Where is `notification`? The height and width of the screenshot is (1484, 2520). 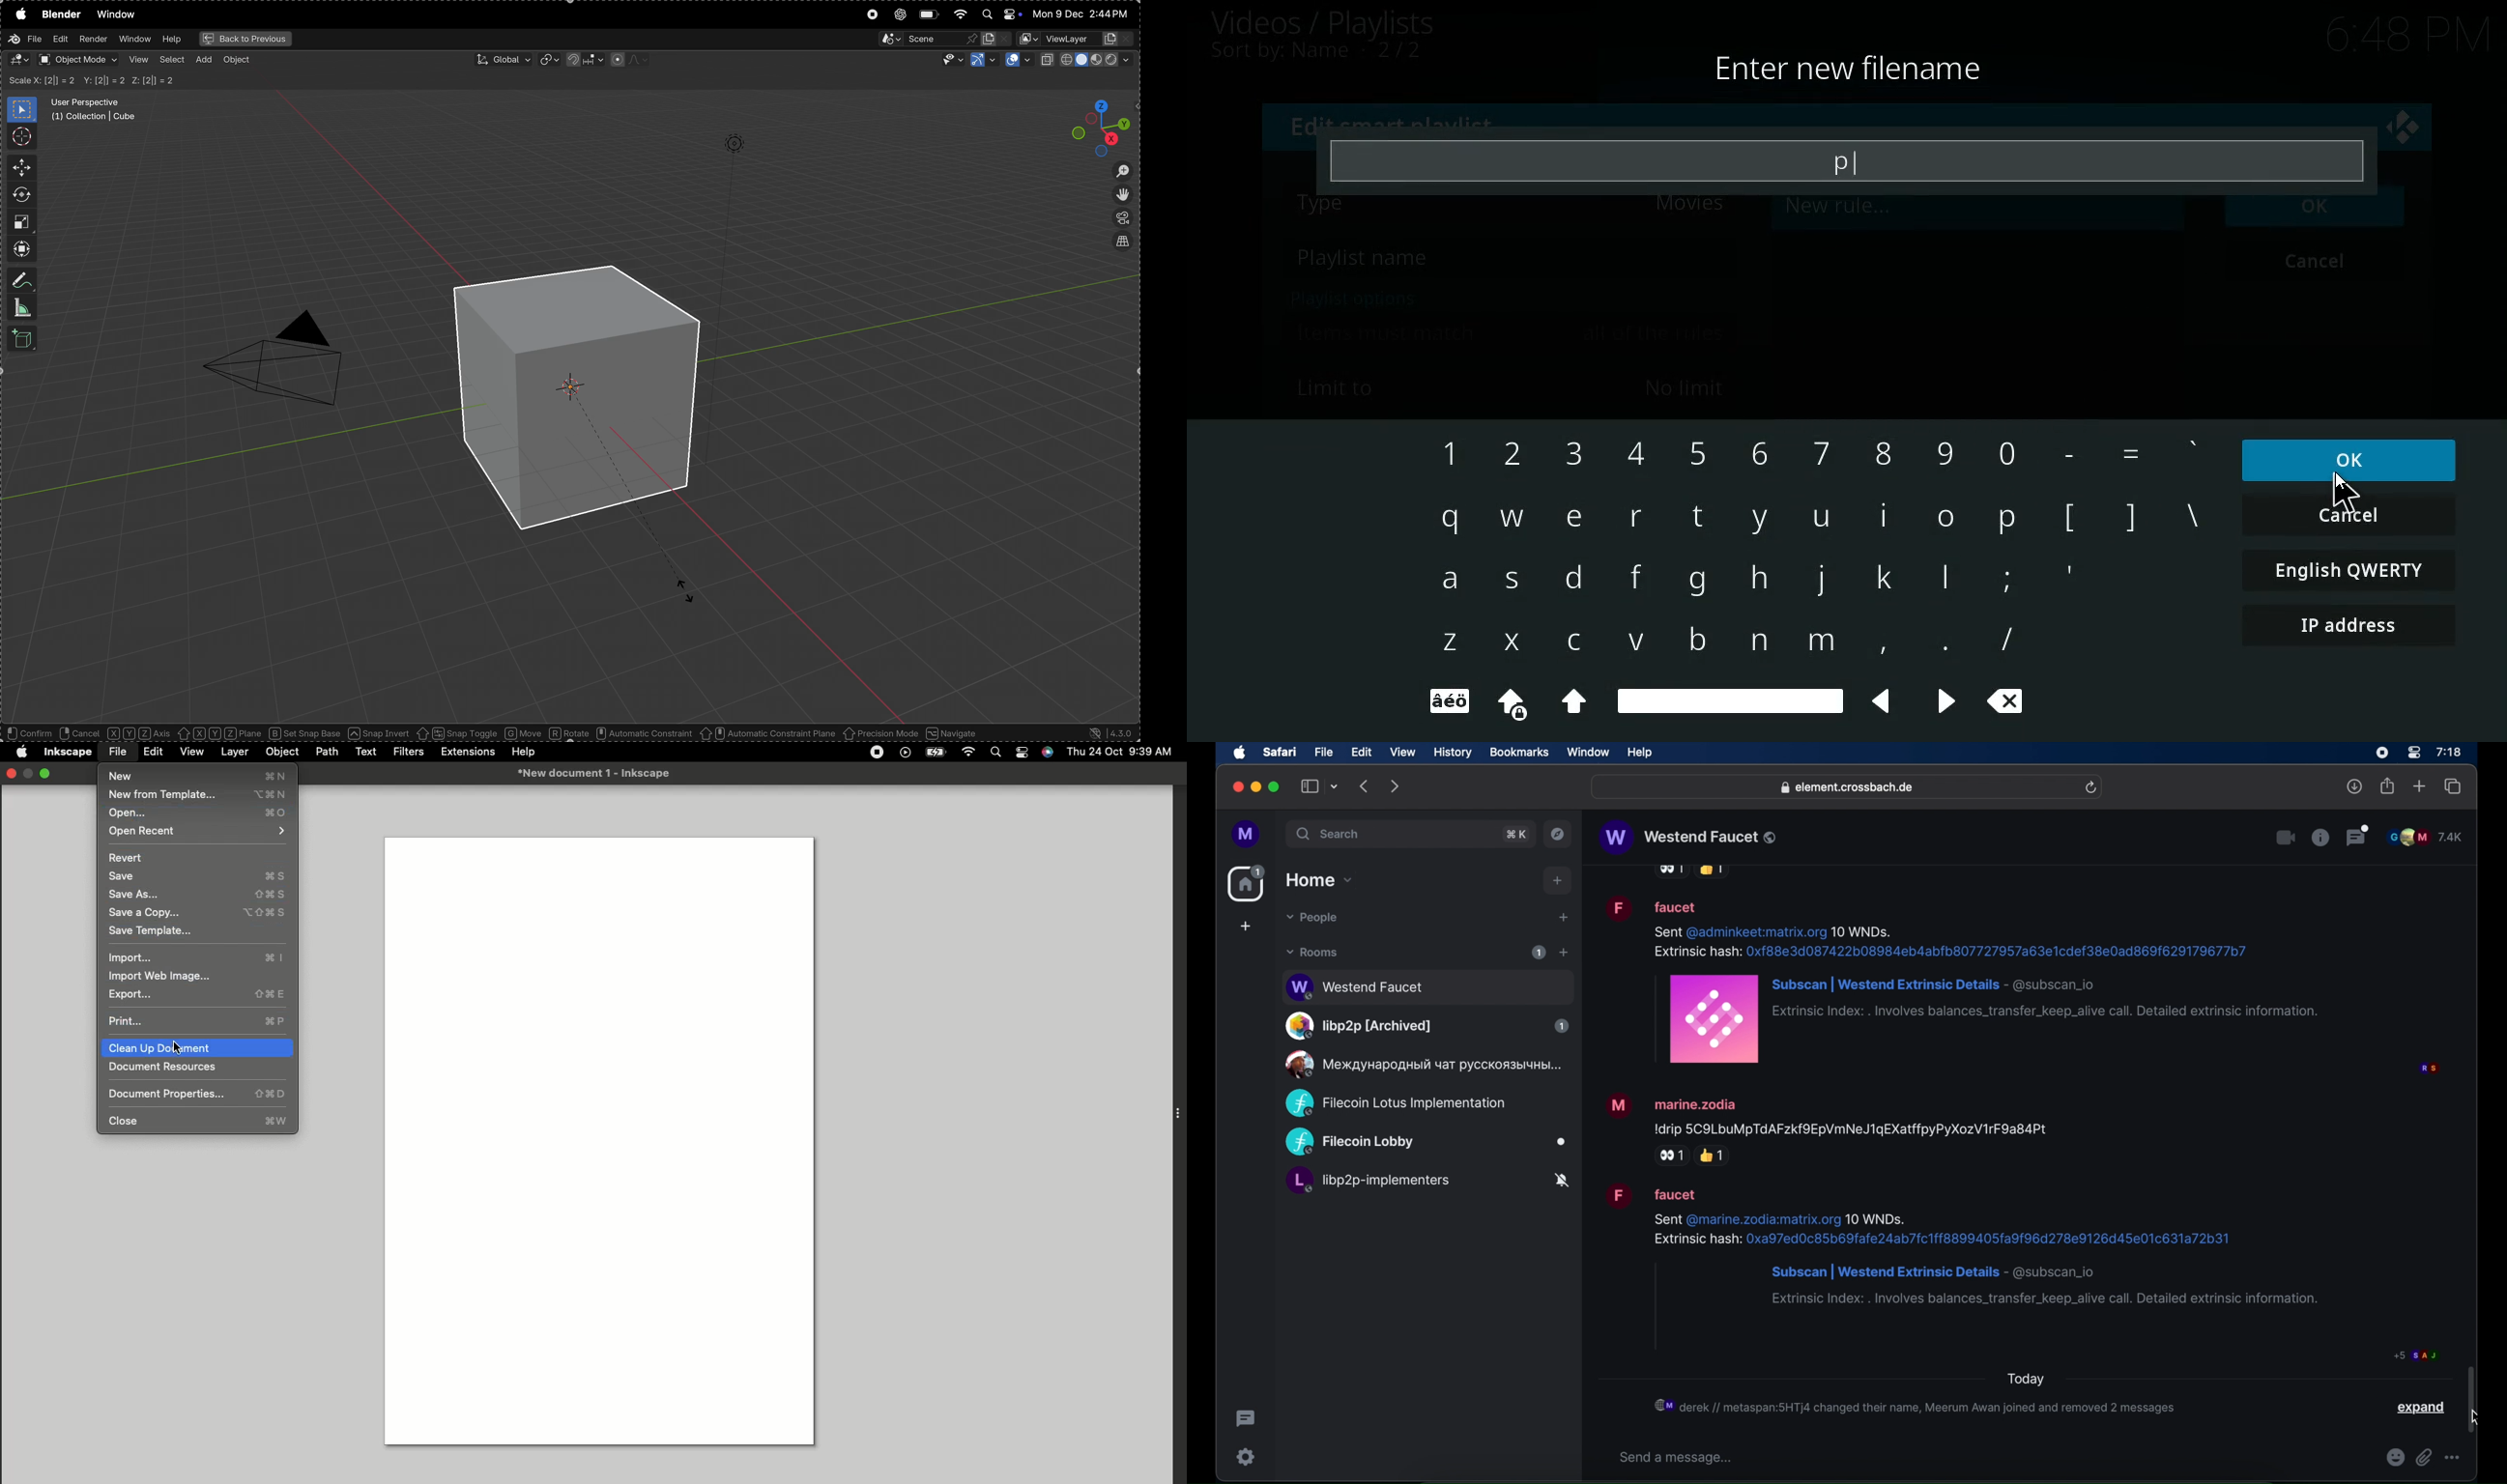
notification is located at coordinates (1917, 1406).